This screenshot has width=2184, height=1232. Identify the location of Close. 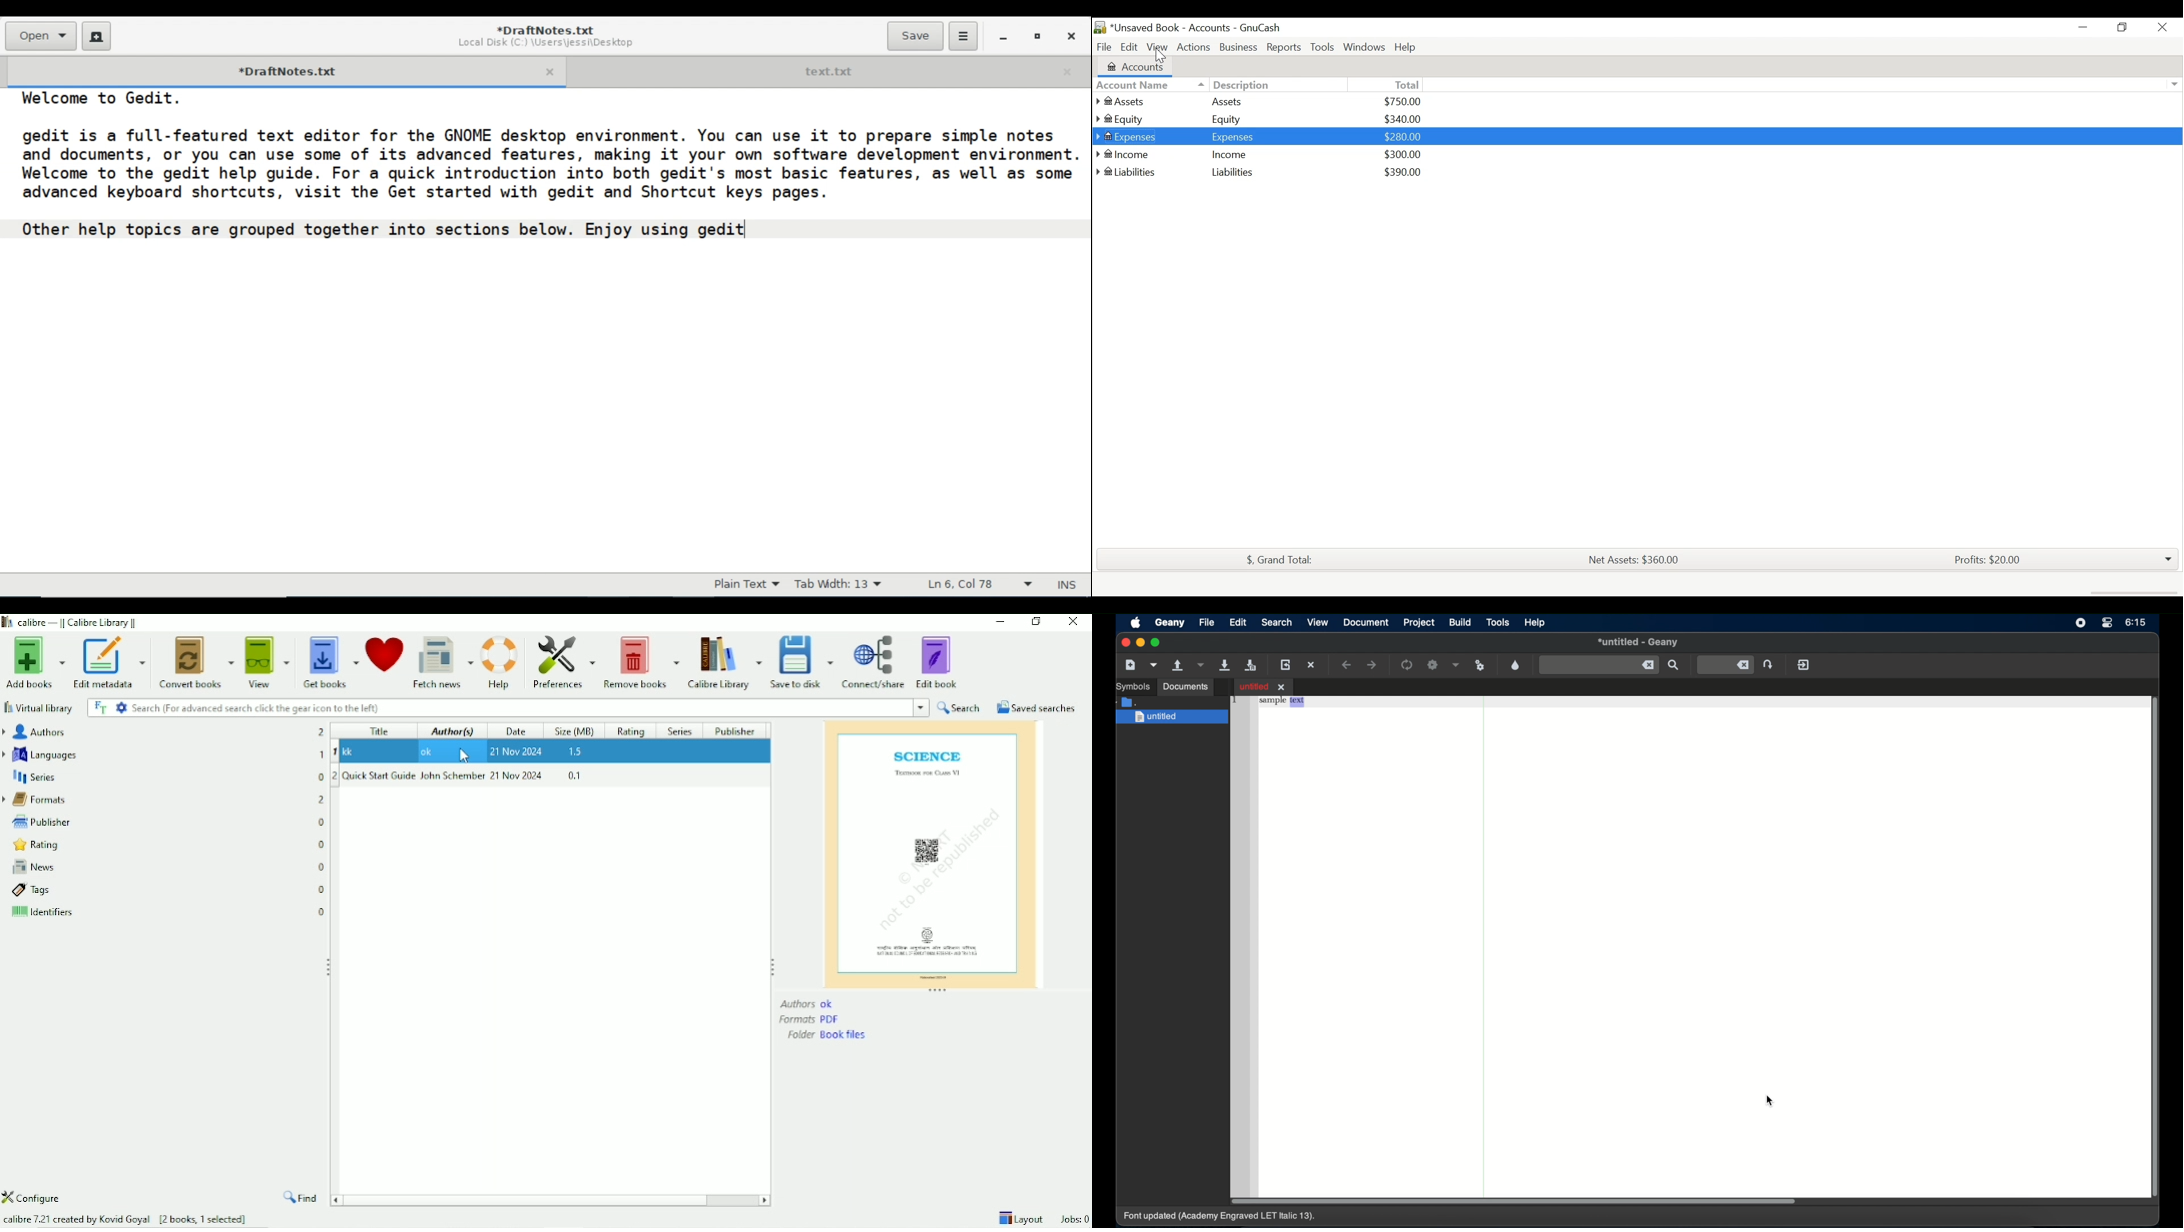
(1073, 622).